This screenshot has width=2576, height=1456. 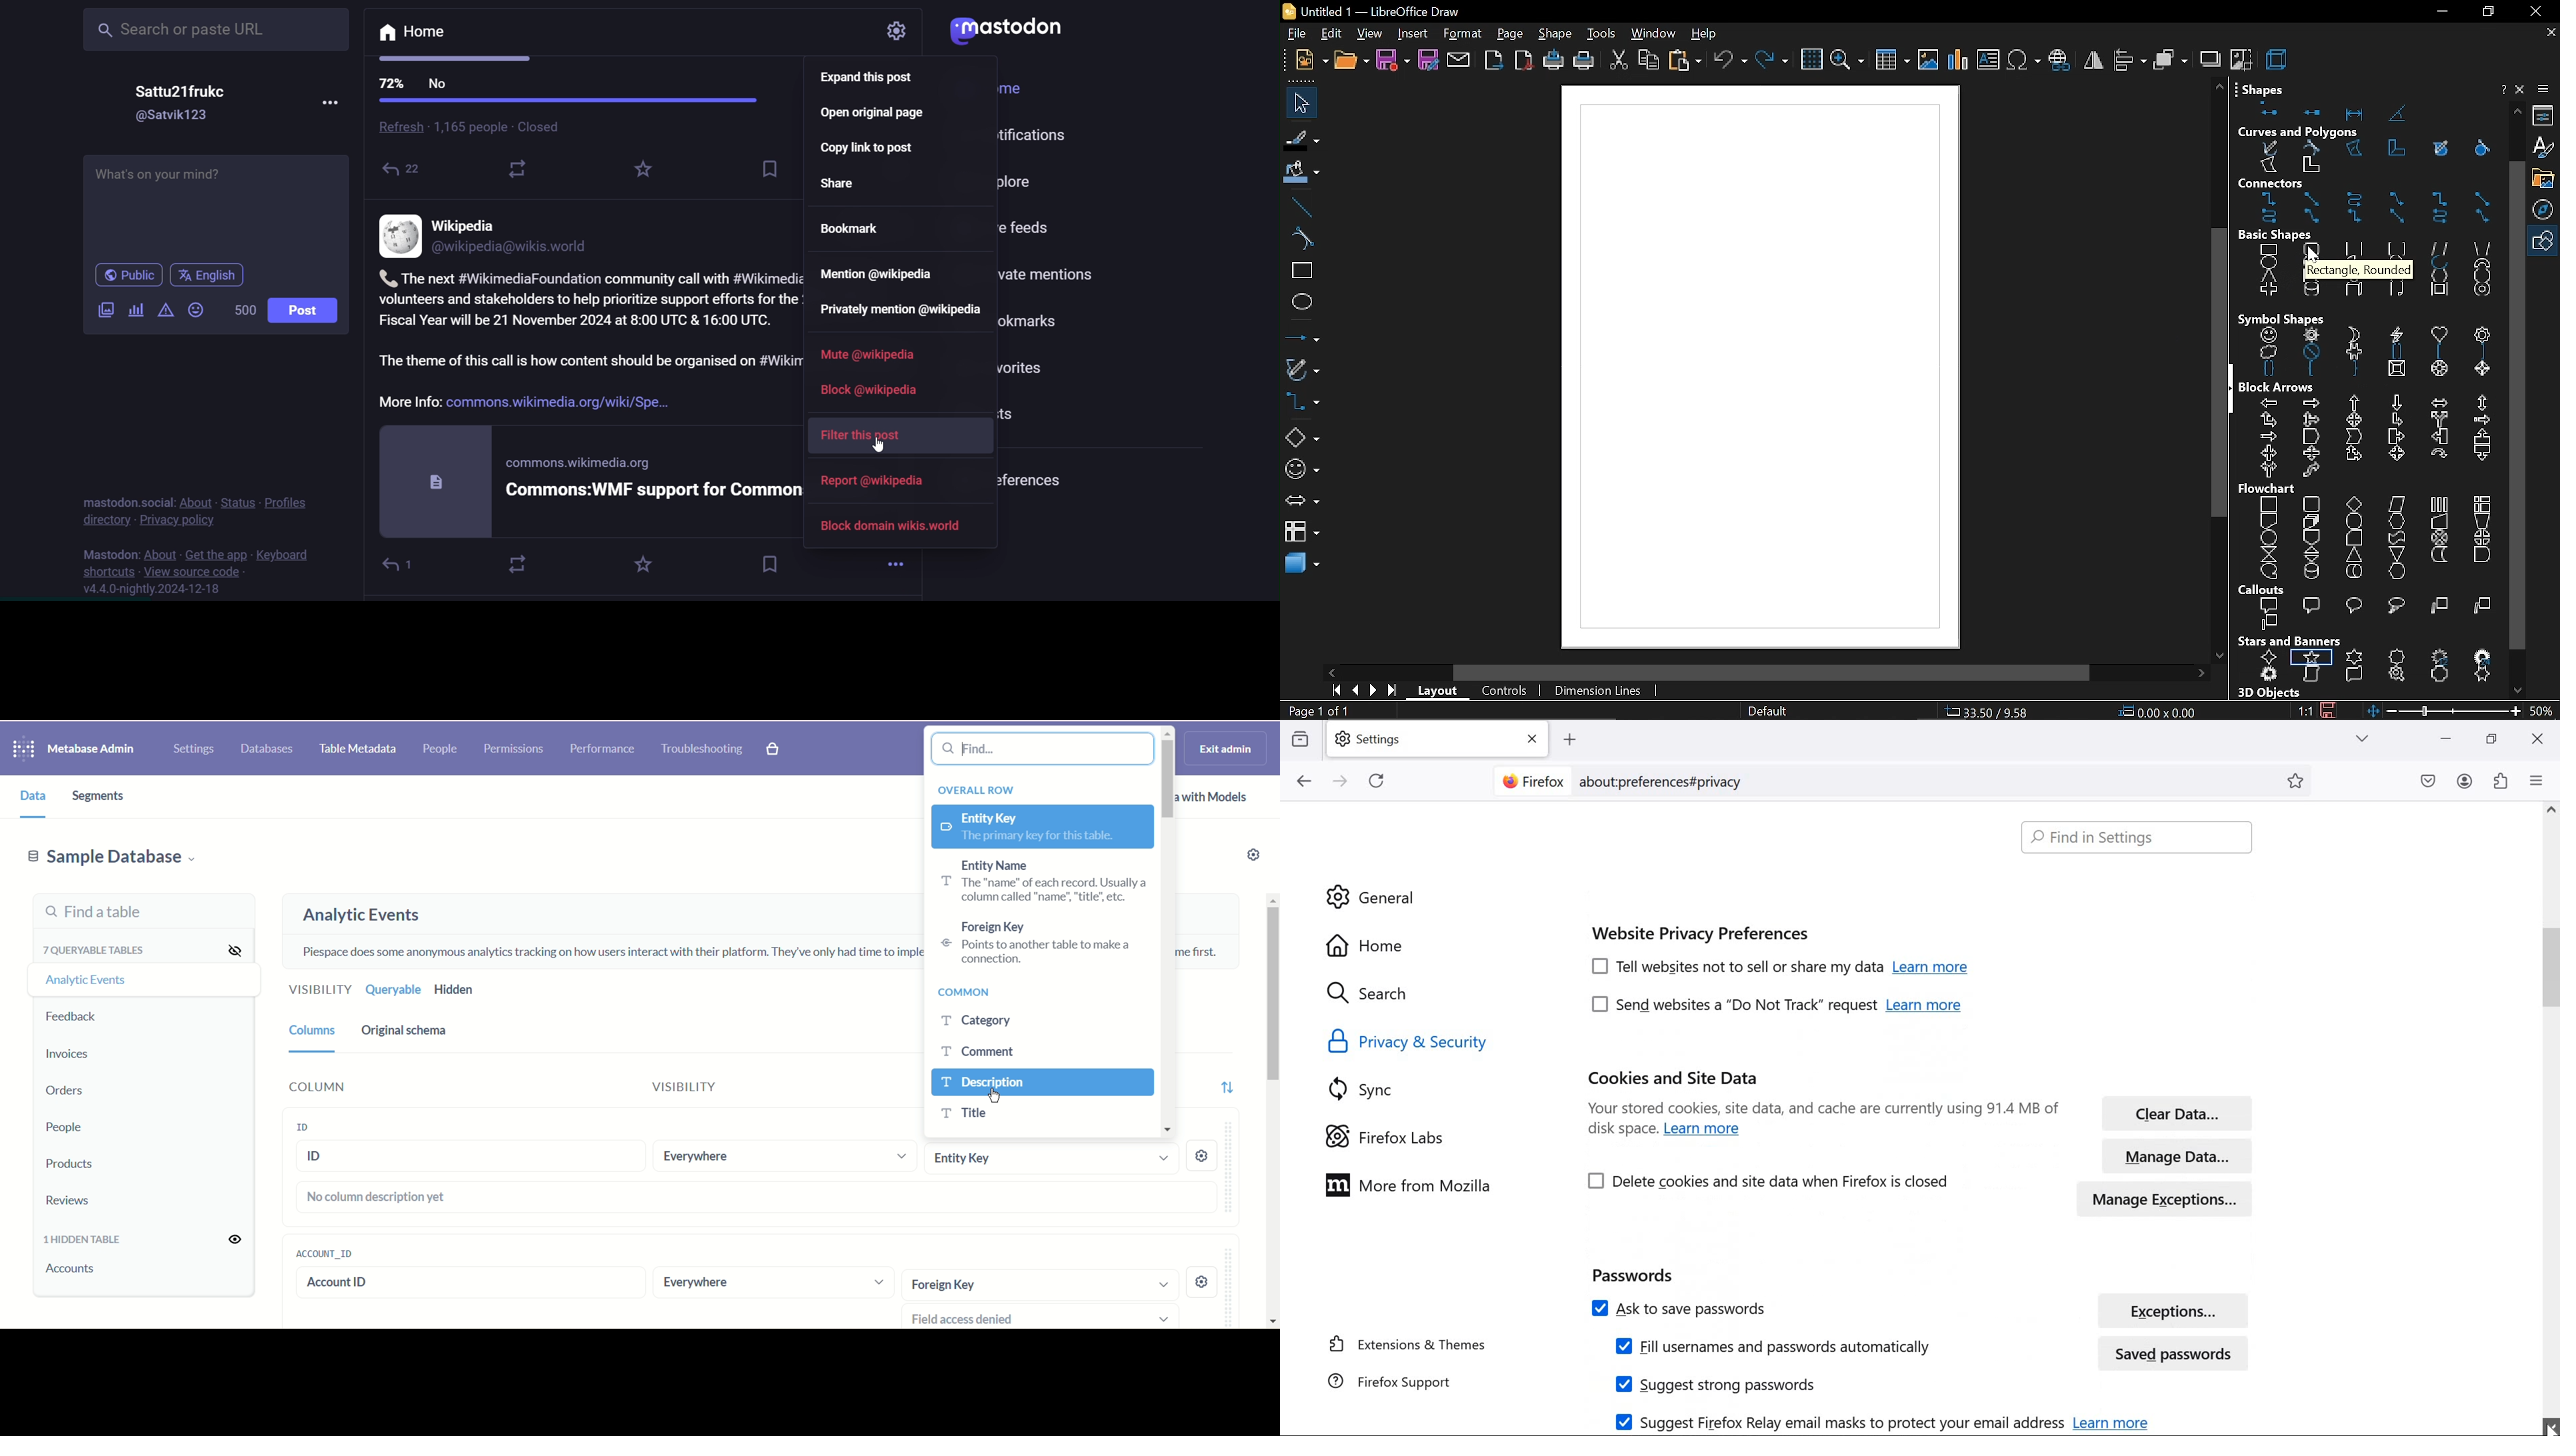 I want to click on visibility, so click(x=238, y=1240).